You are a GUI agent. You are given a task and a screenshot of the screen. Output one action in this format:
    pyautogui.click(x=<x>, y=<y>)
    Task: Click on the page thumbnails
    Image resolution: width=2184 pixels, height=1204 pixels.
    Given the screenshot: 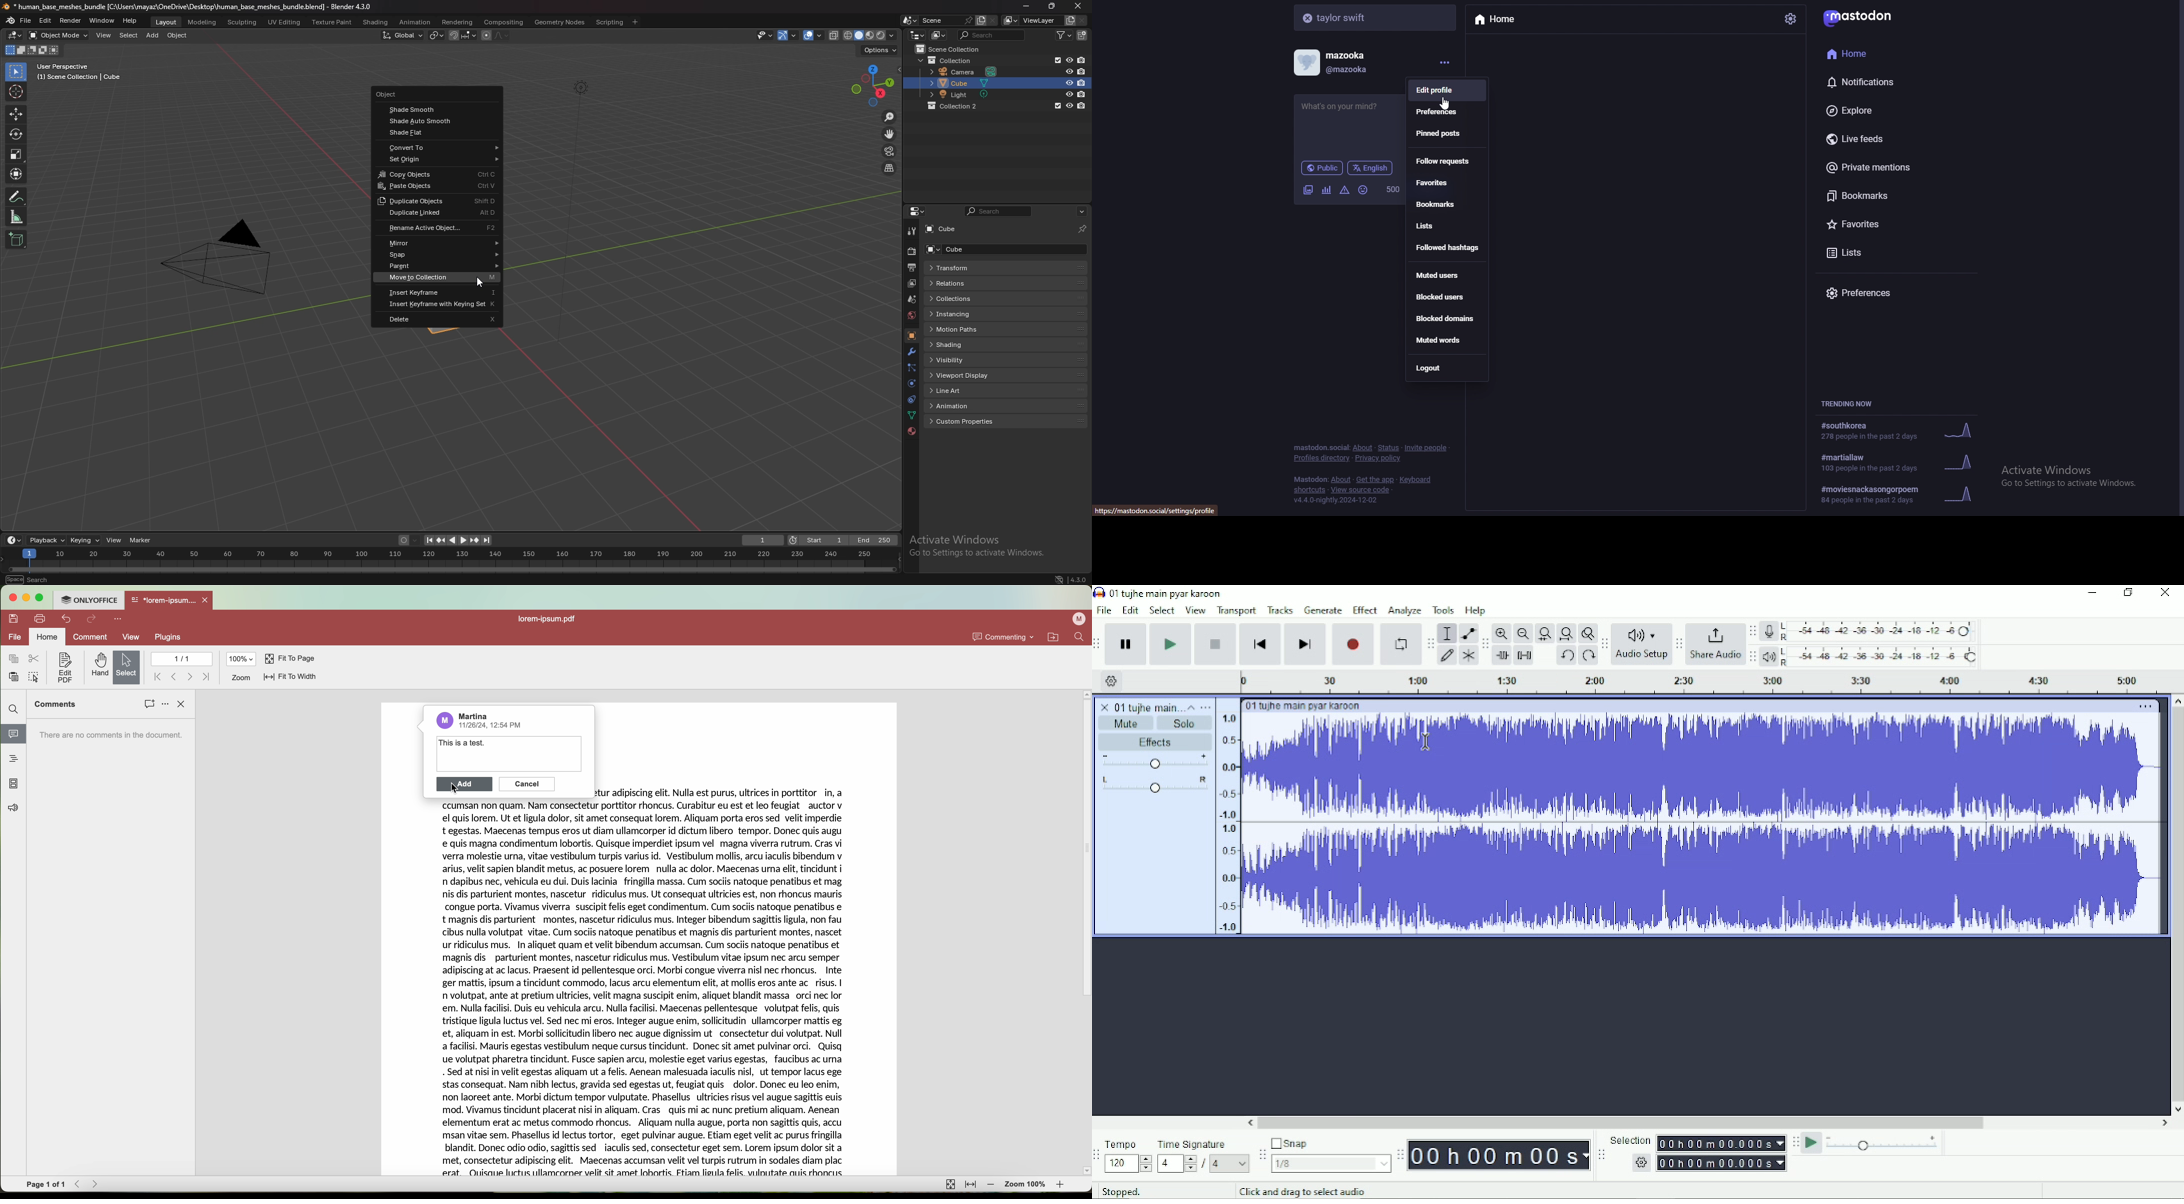 What is the action you would take?
    pyautogui.click(x=13, y=784)
    